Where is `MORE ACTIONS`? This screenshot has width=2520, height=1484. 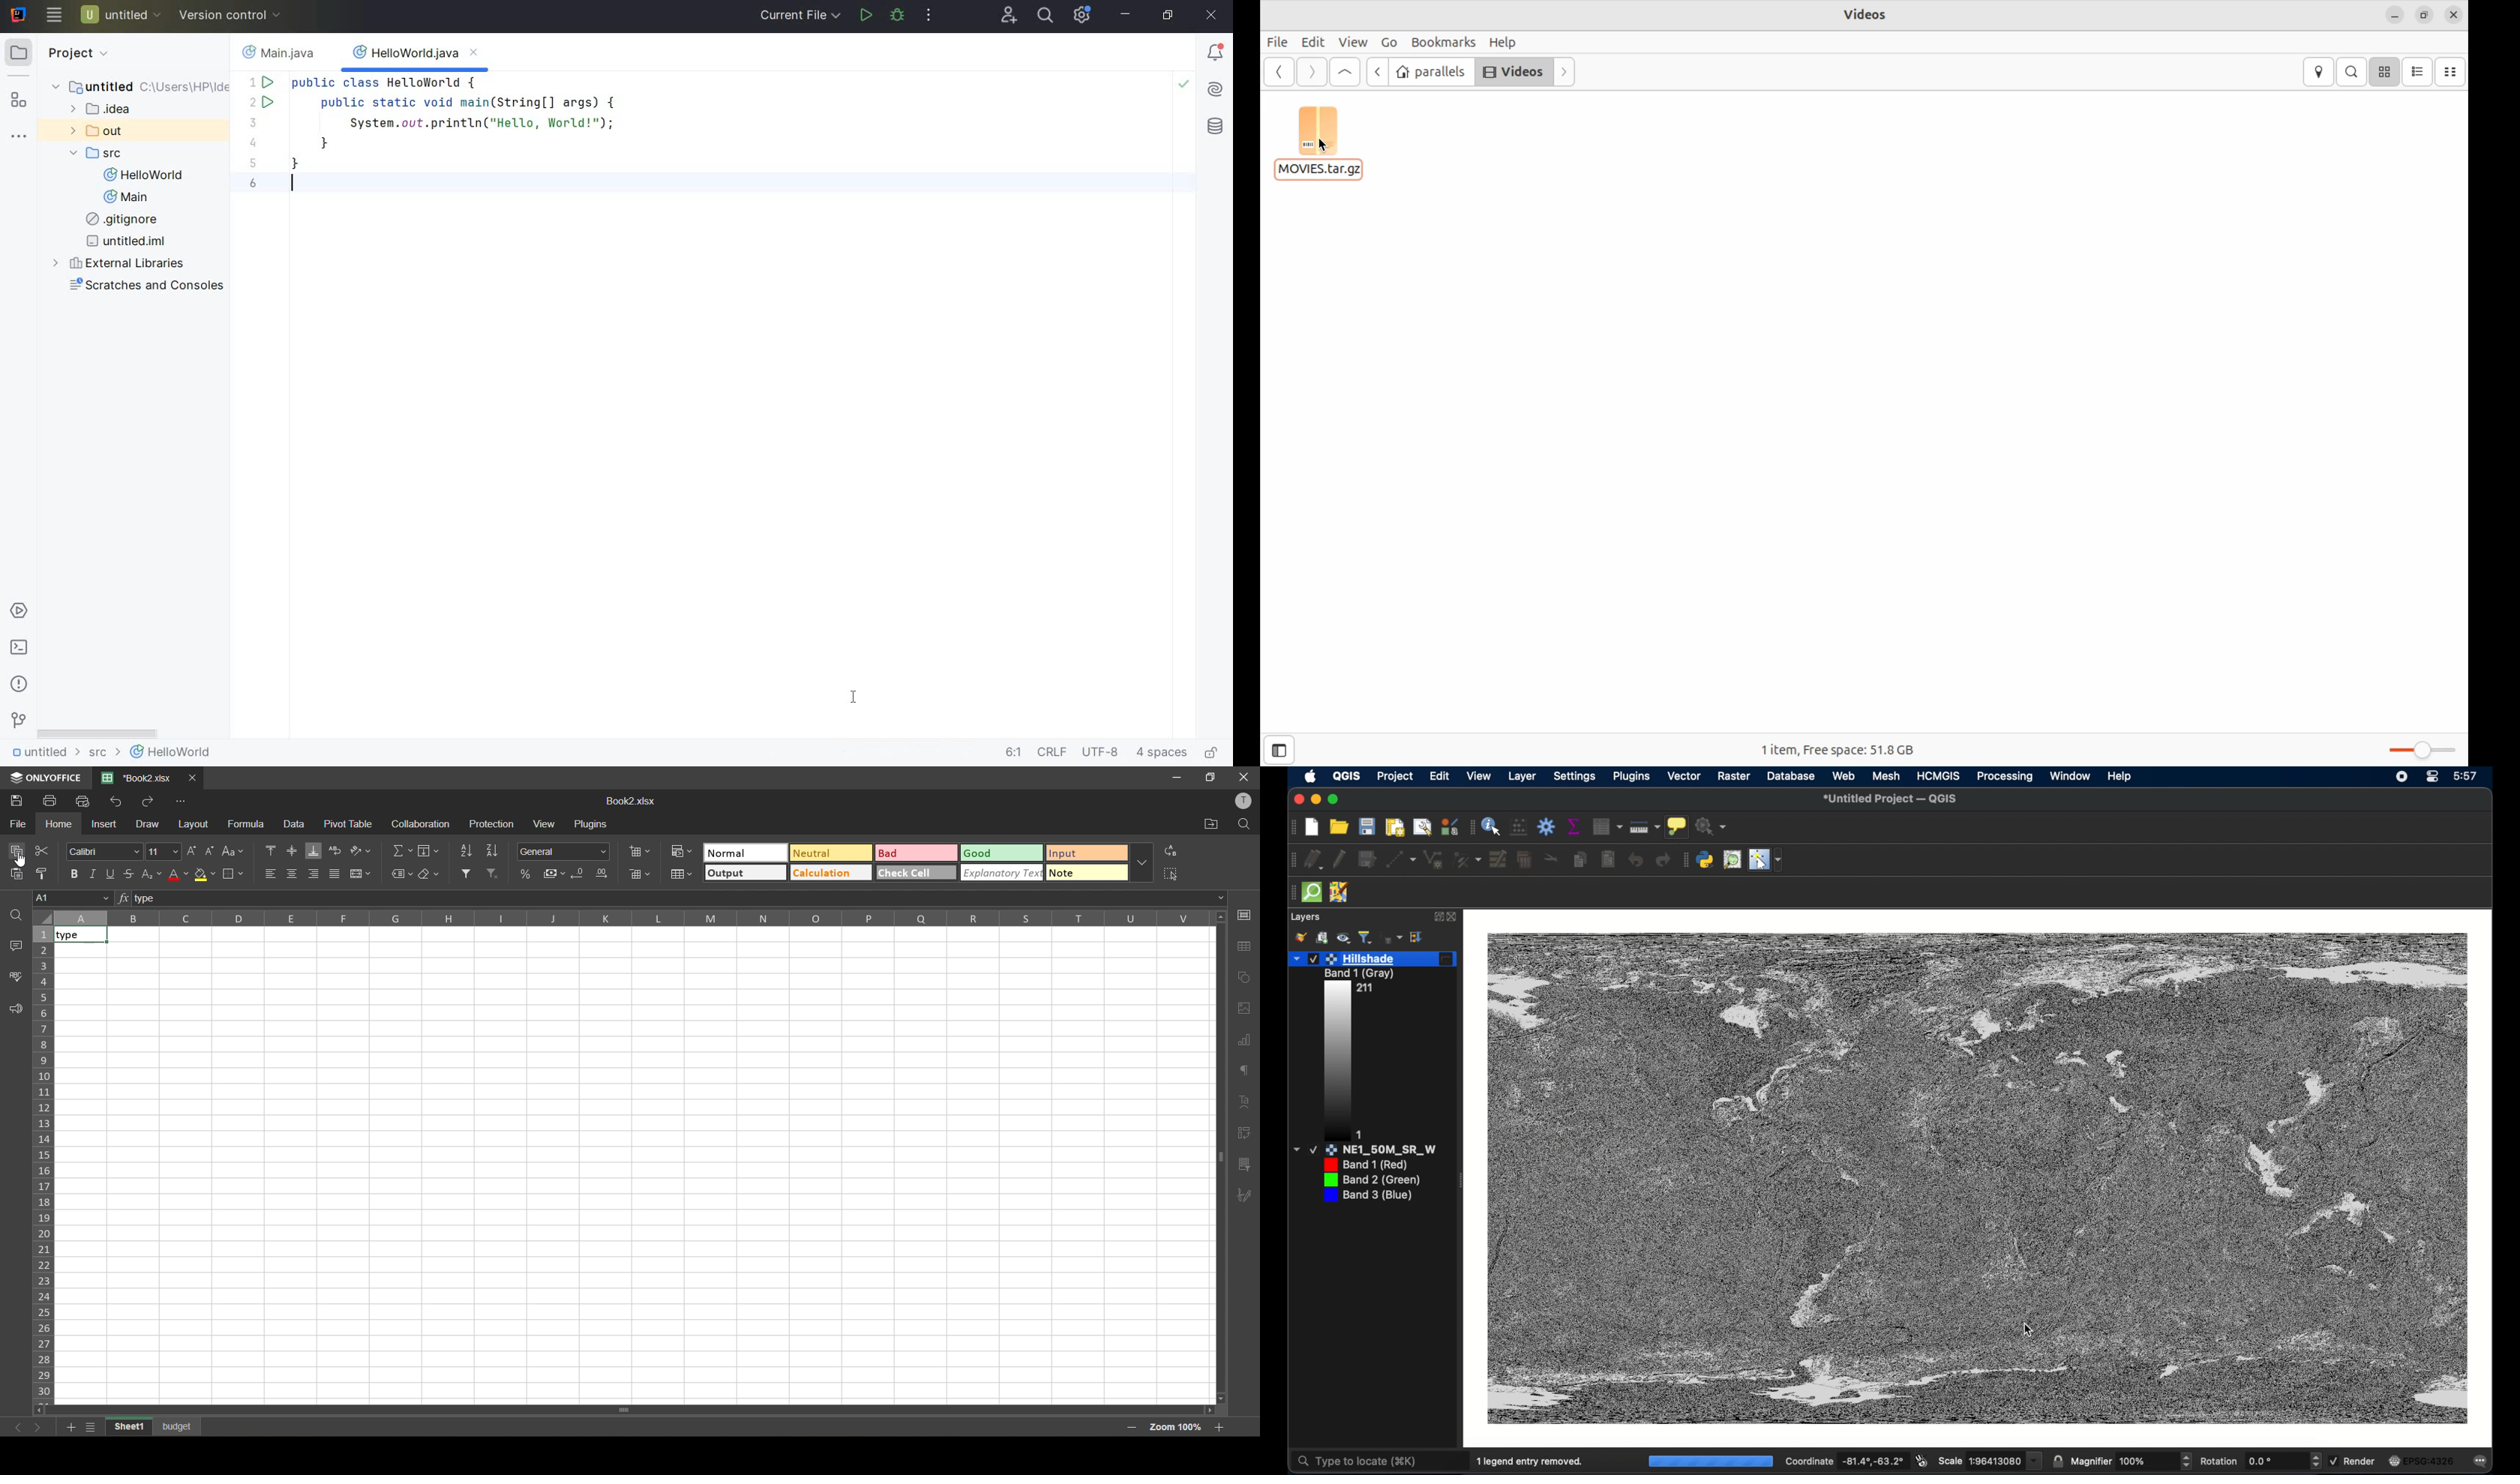
MORE ACTIONS is located at coordinates (930, 17).